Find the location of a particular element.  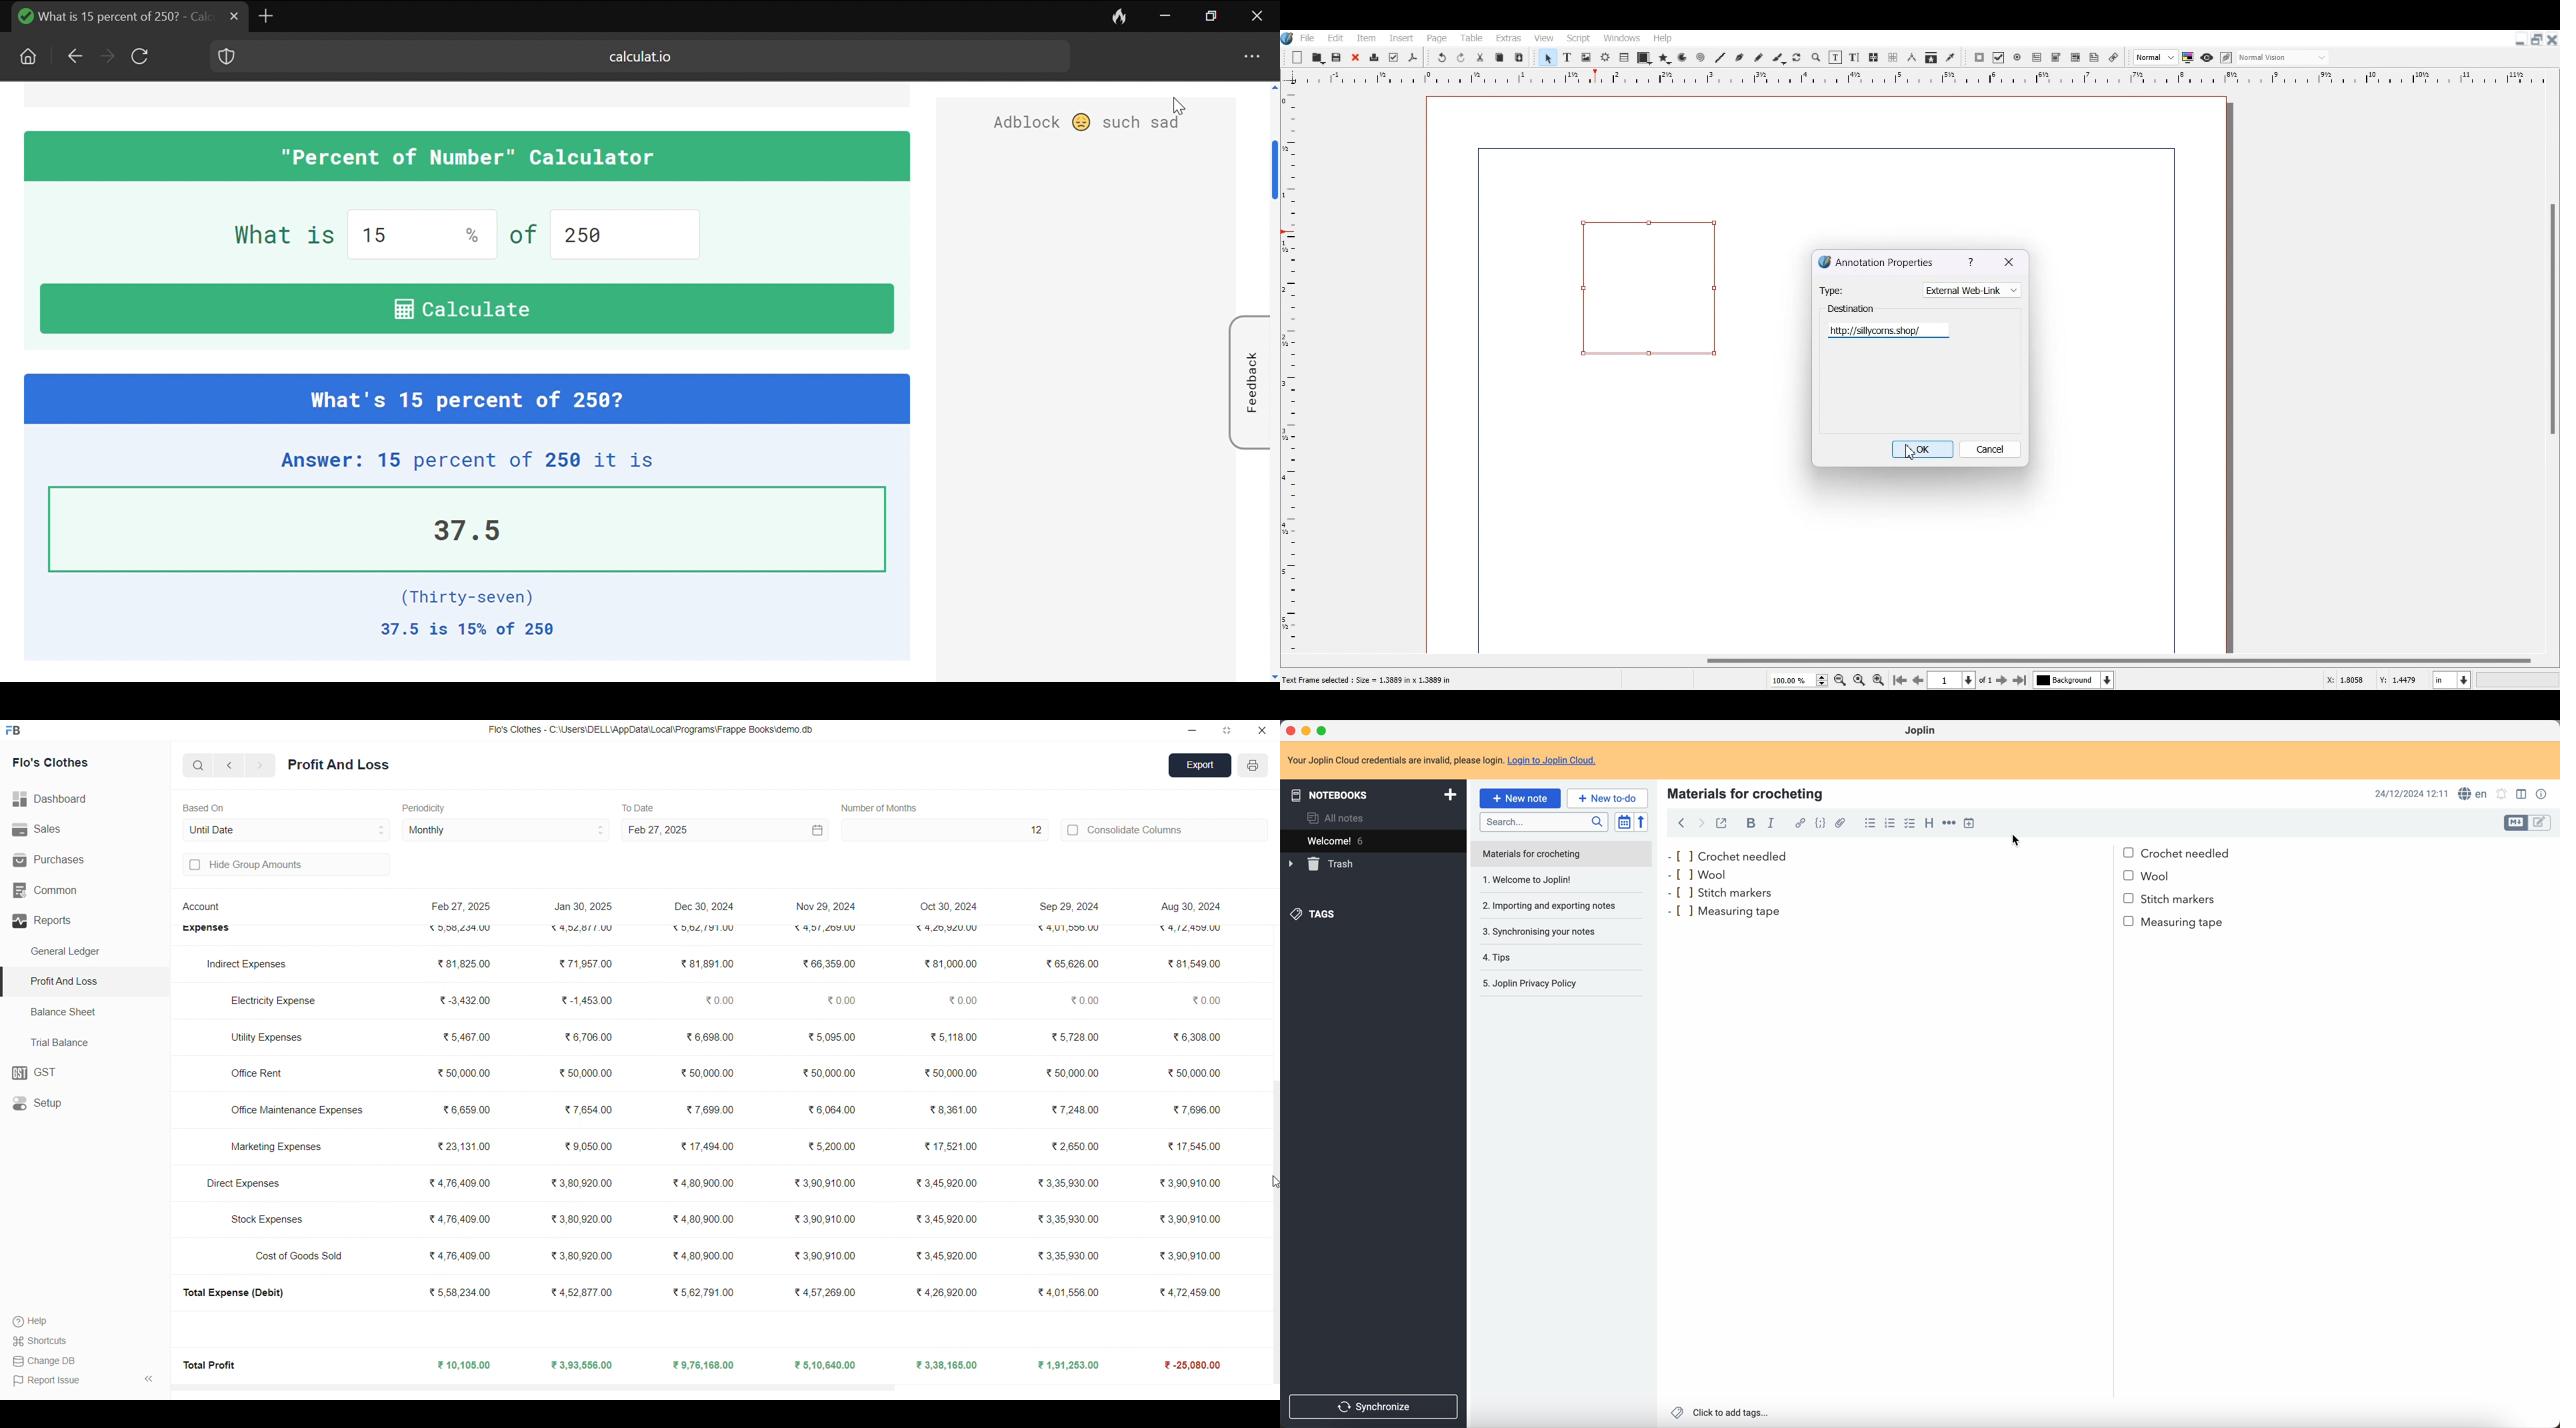

Measuring tape is located at coordinates (1967, 917).